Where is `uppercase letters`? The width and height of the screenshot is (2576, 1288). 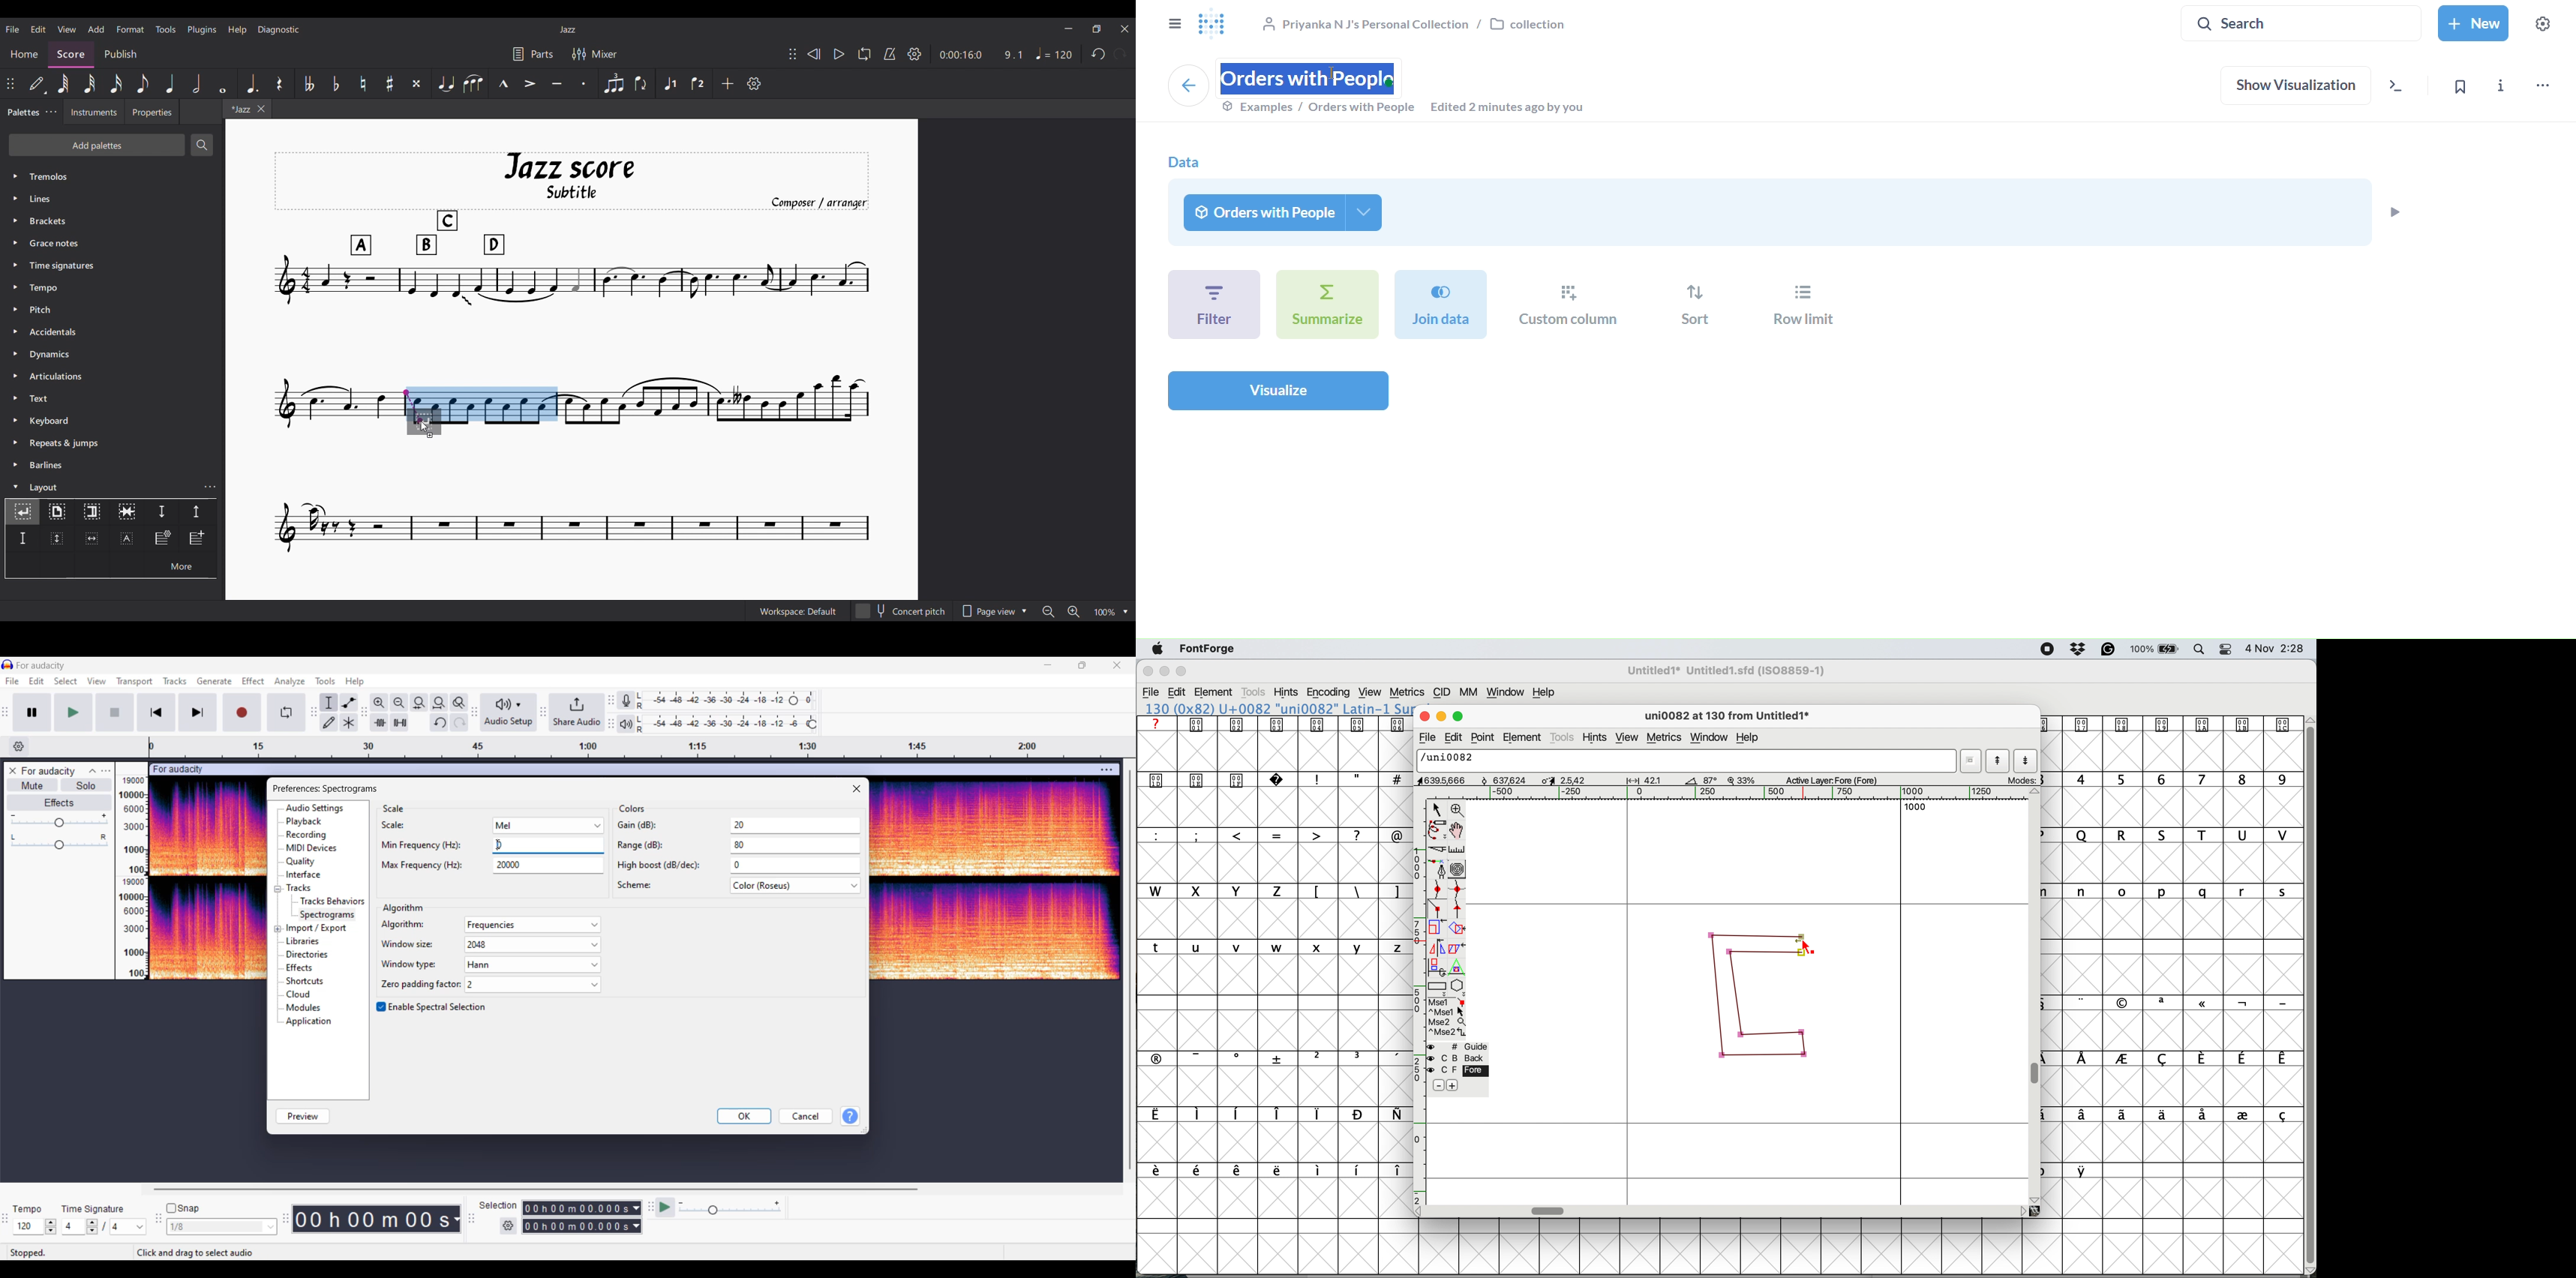
uppercase letters is located at coordinates (2179, 835).